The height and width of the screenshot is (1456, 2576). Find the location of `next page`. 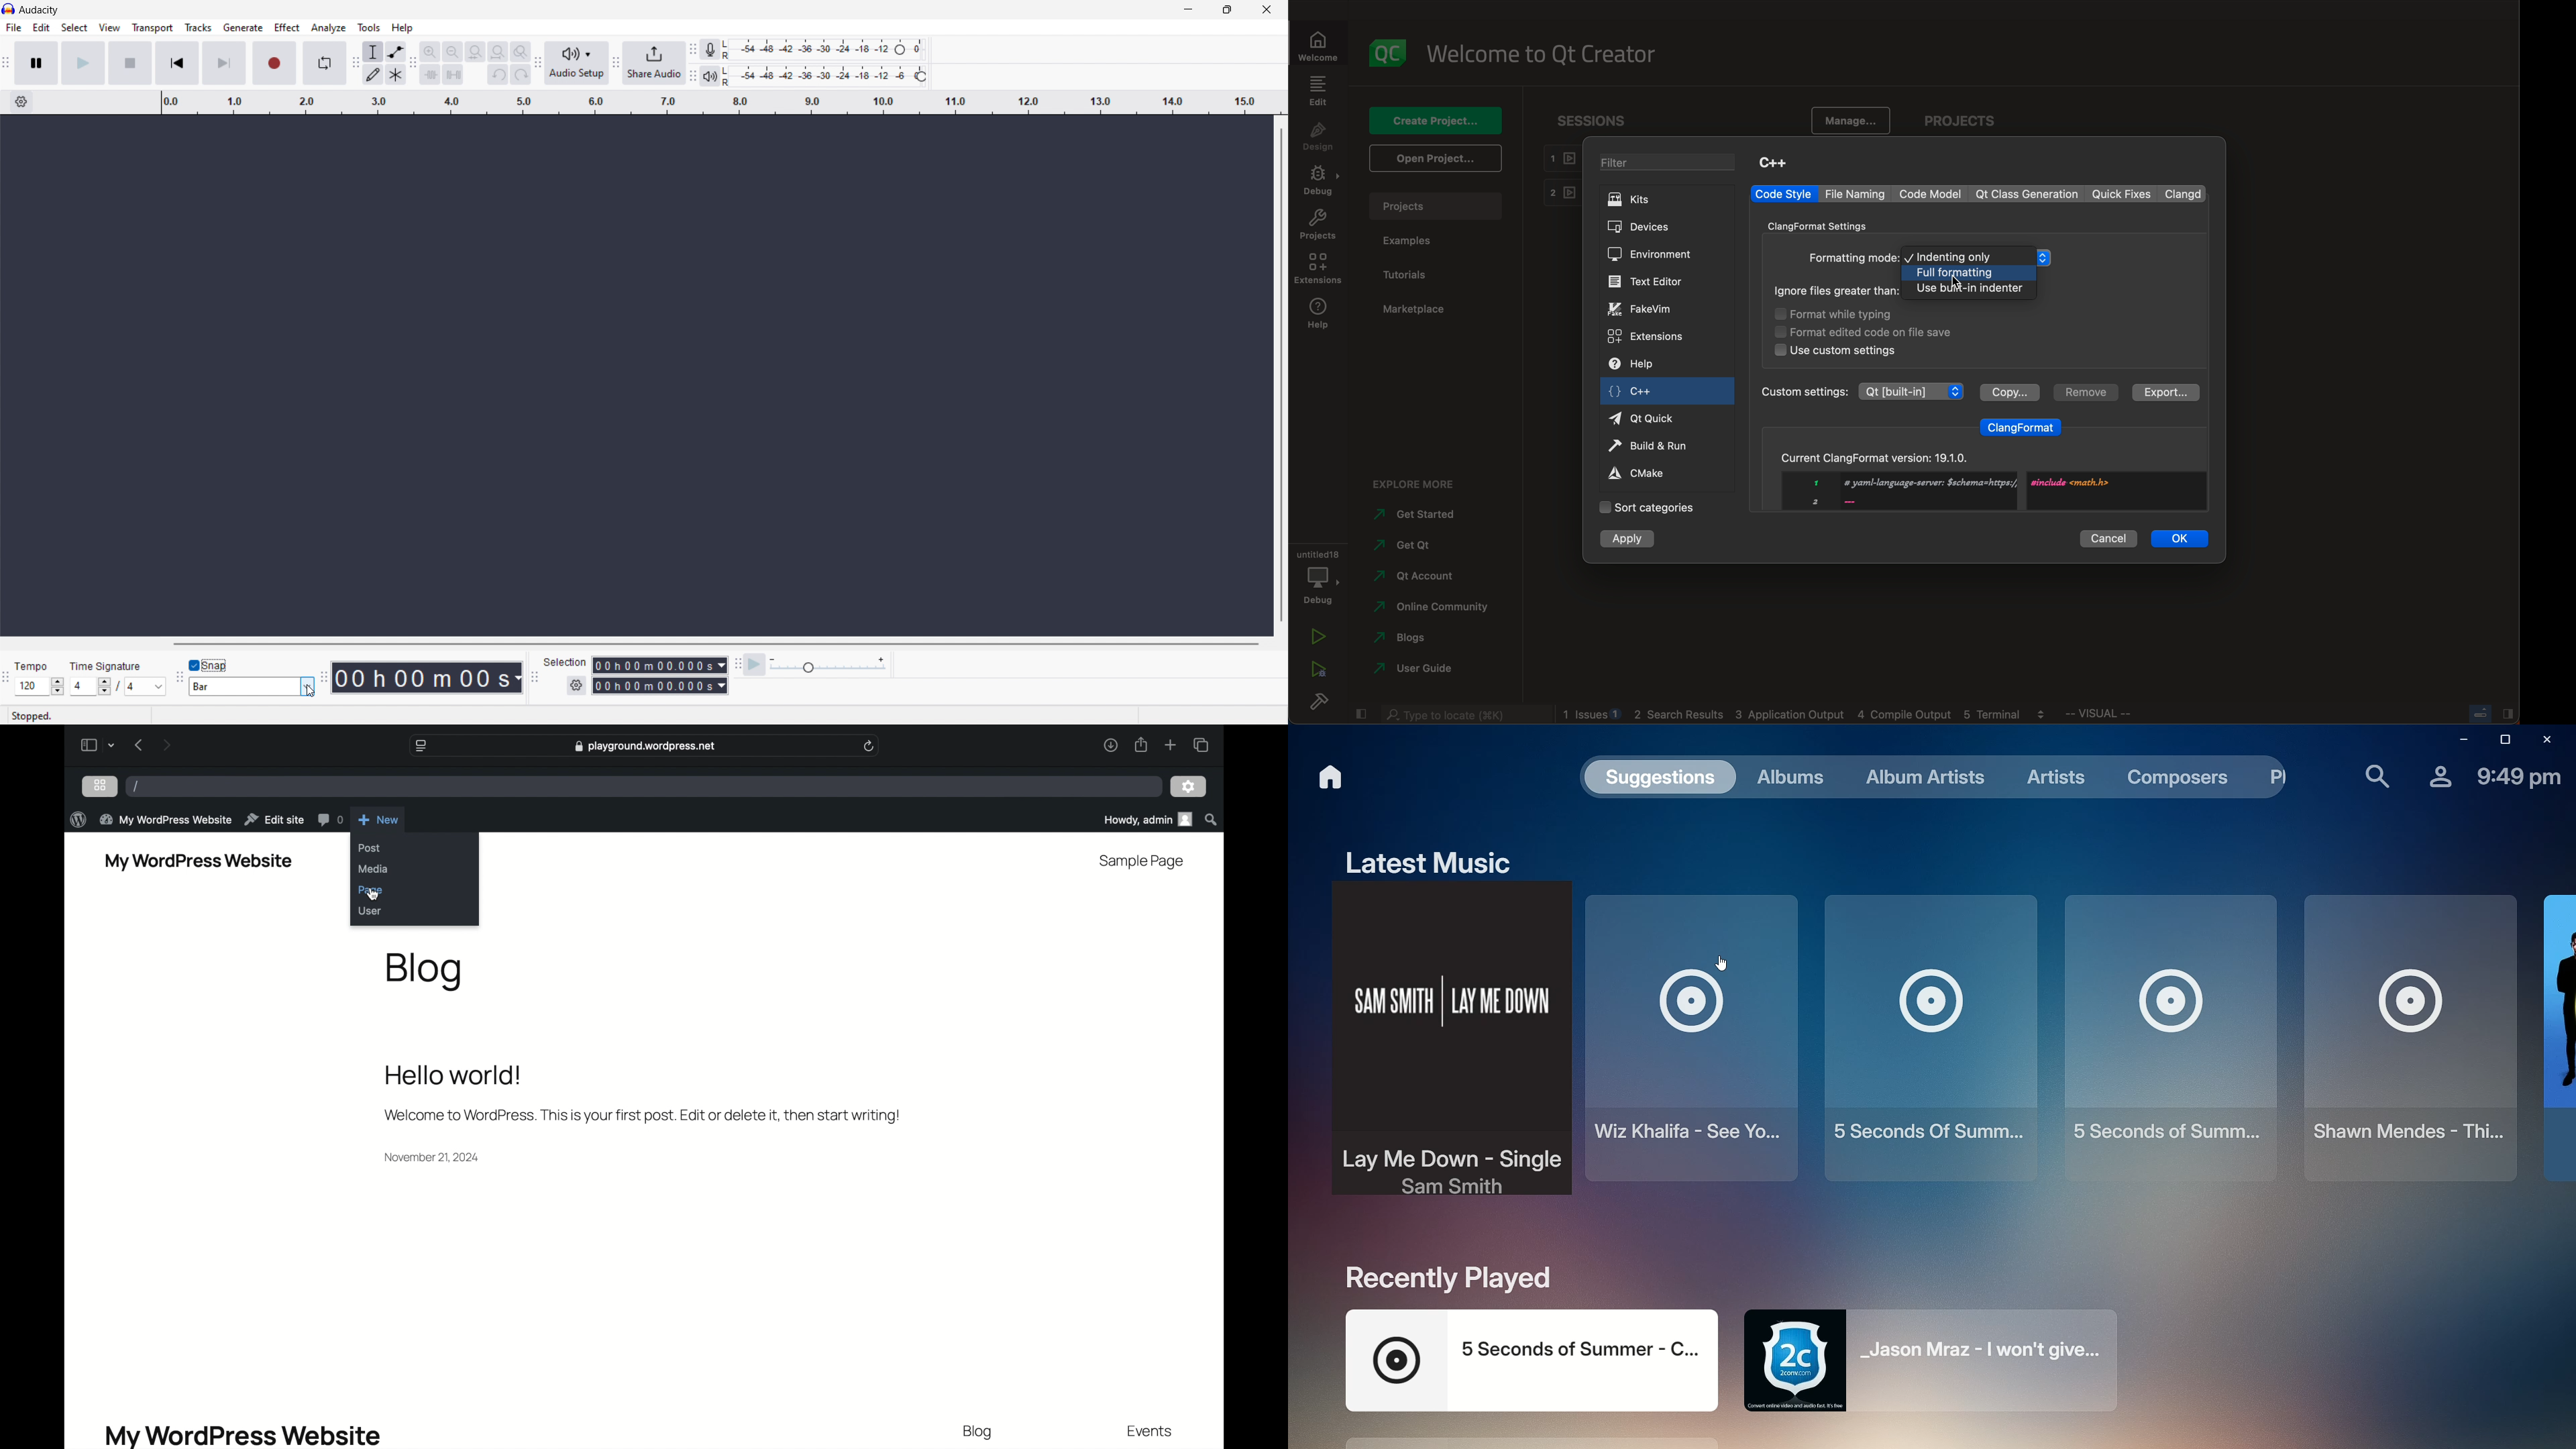

next page is located at coordinates (167, 746).